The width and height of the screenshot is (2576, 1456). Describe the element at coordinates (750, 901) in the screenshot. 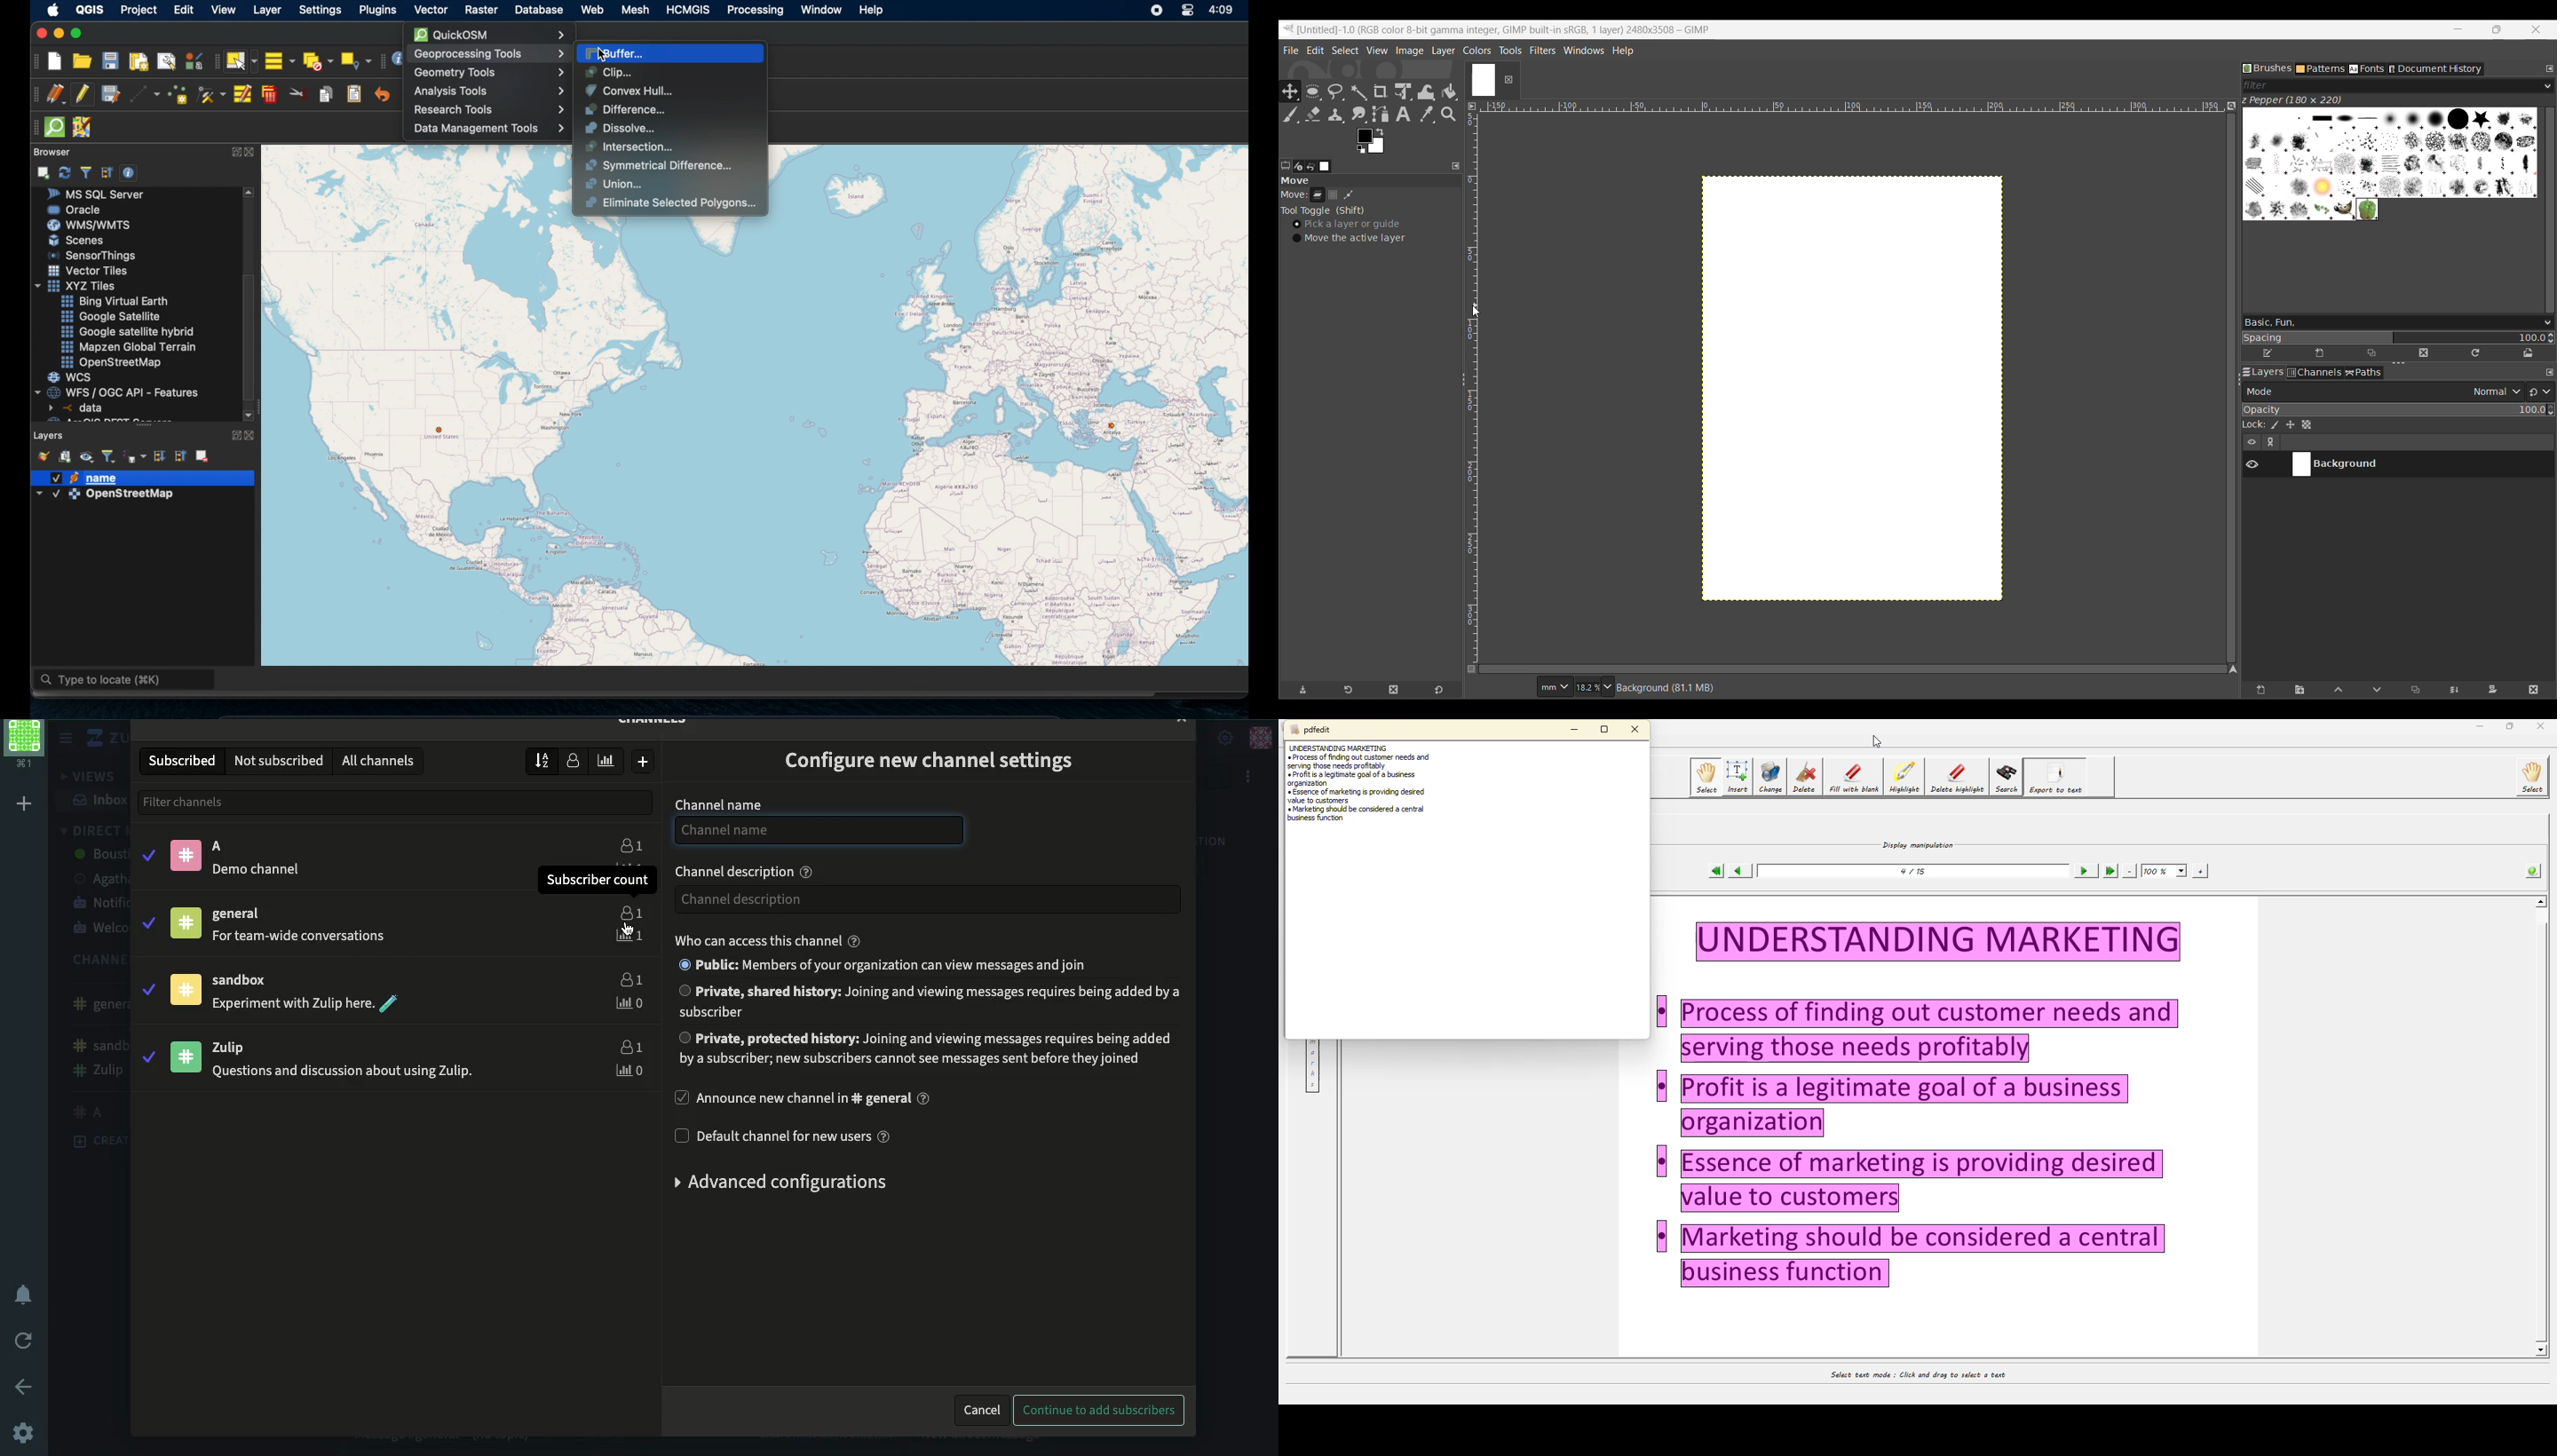

I see `Channel description` at that location.